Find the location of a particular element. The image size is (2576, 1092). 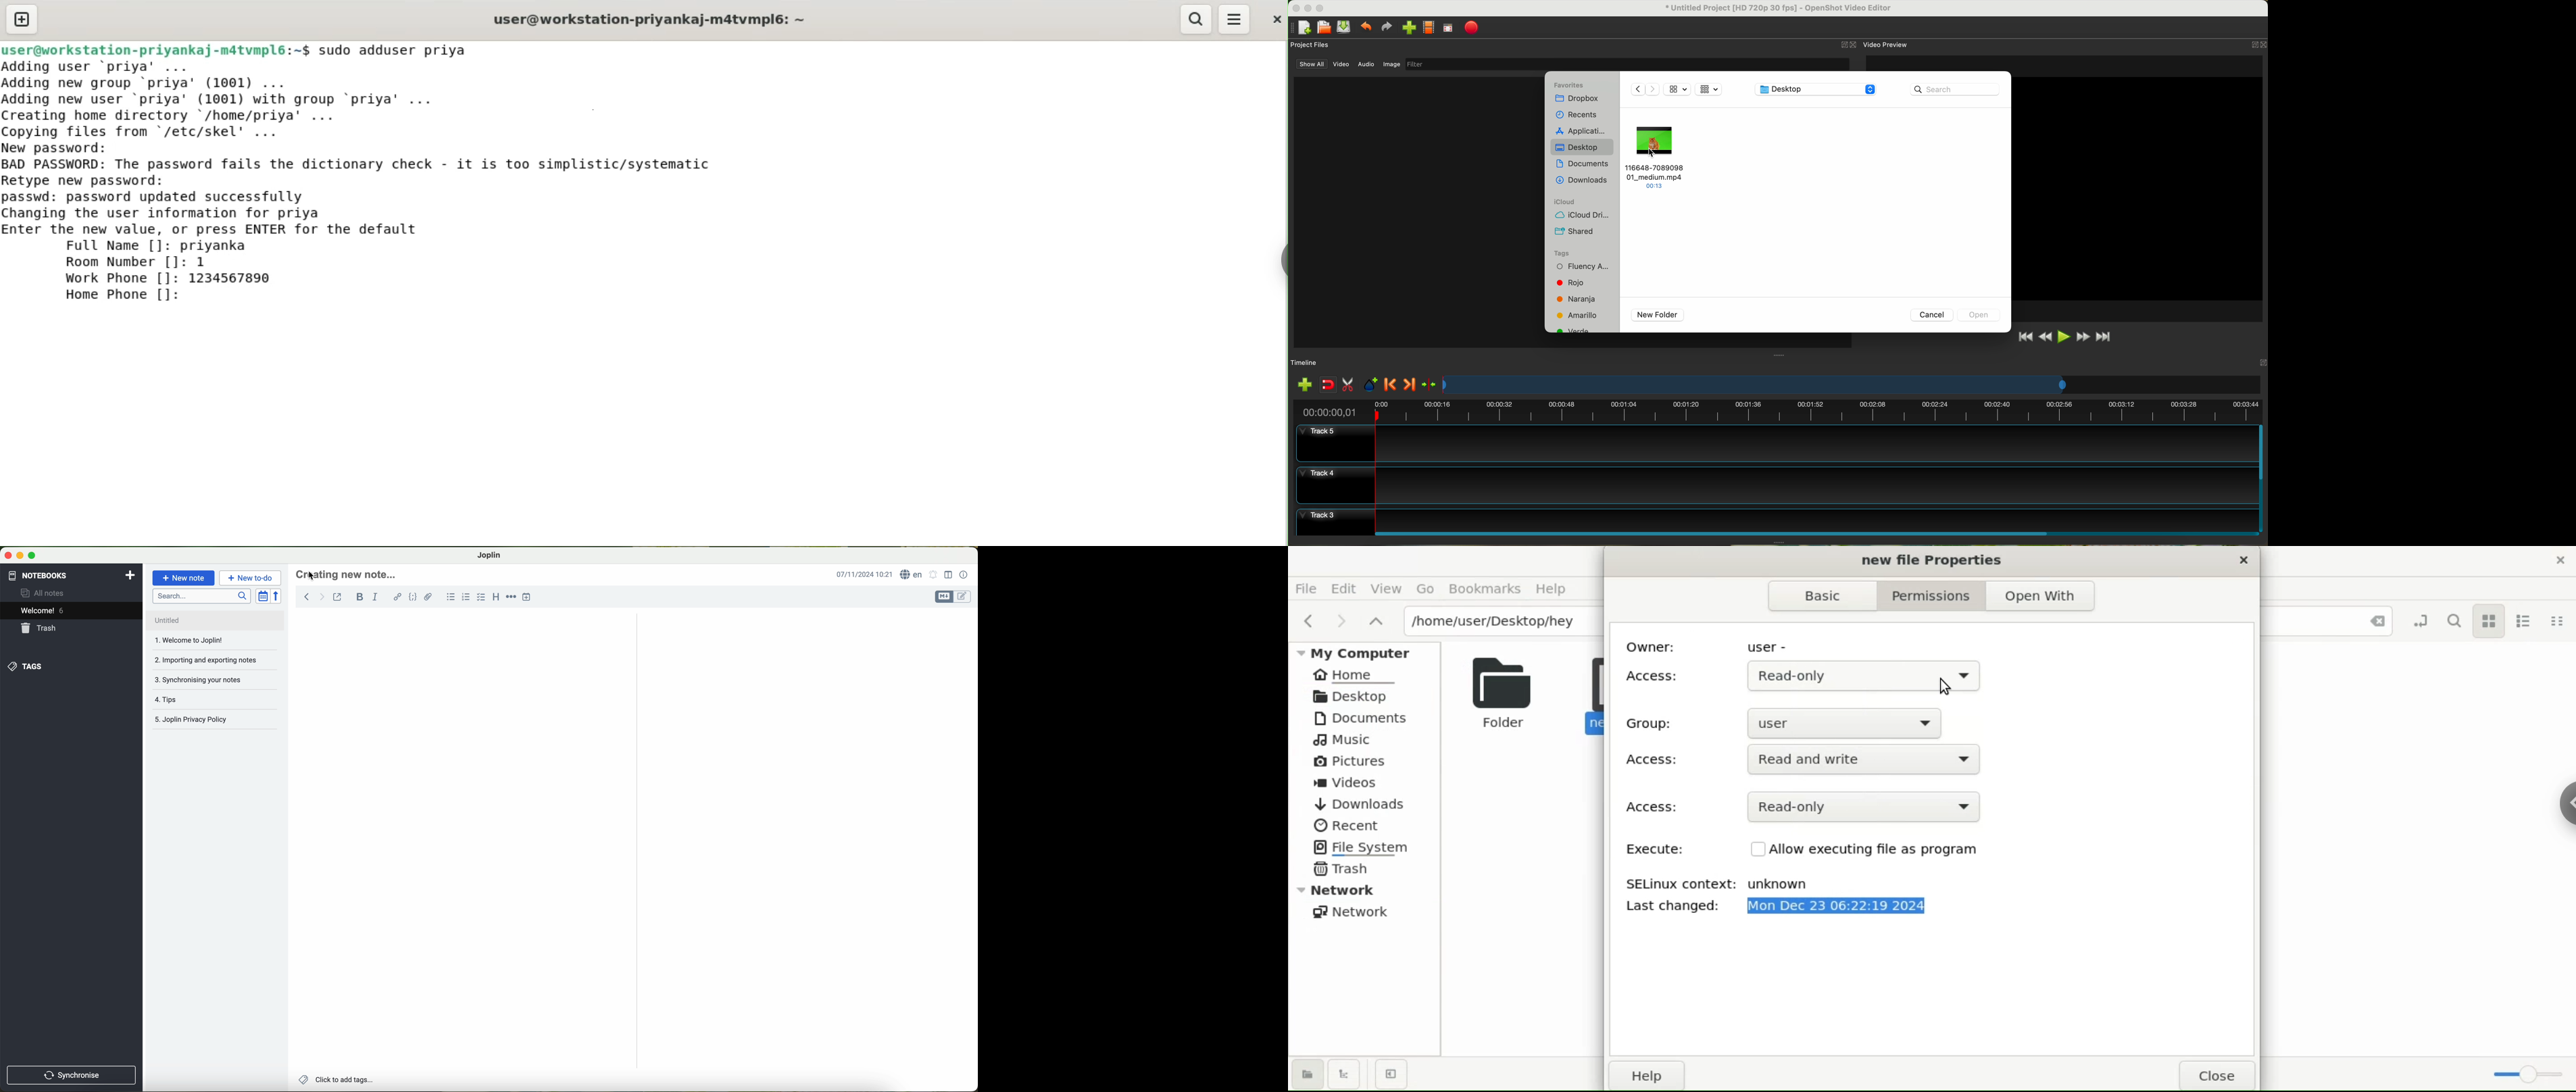

toggle editor layout is located at coordinates (949, 575).